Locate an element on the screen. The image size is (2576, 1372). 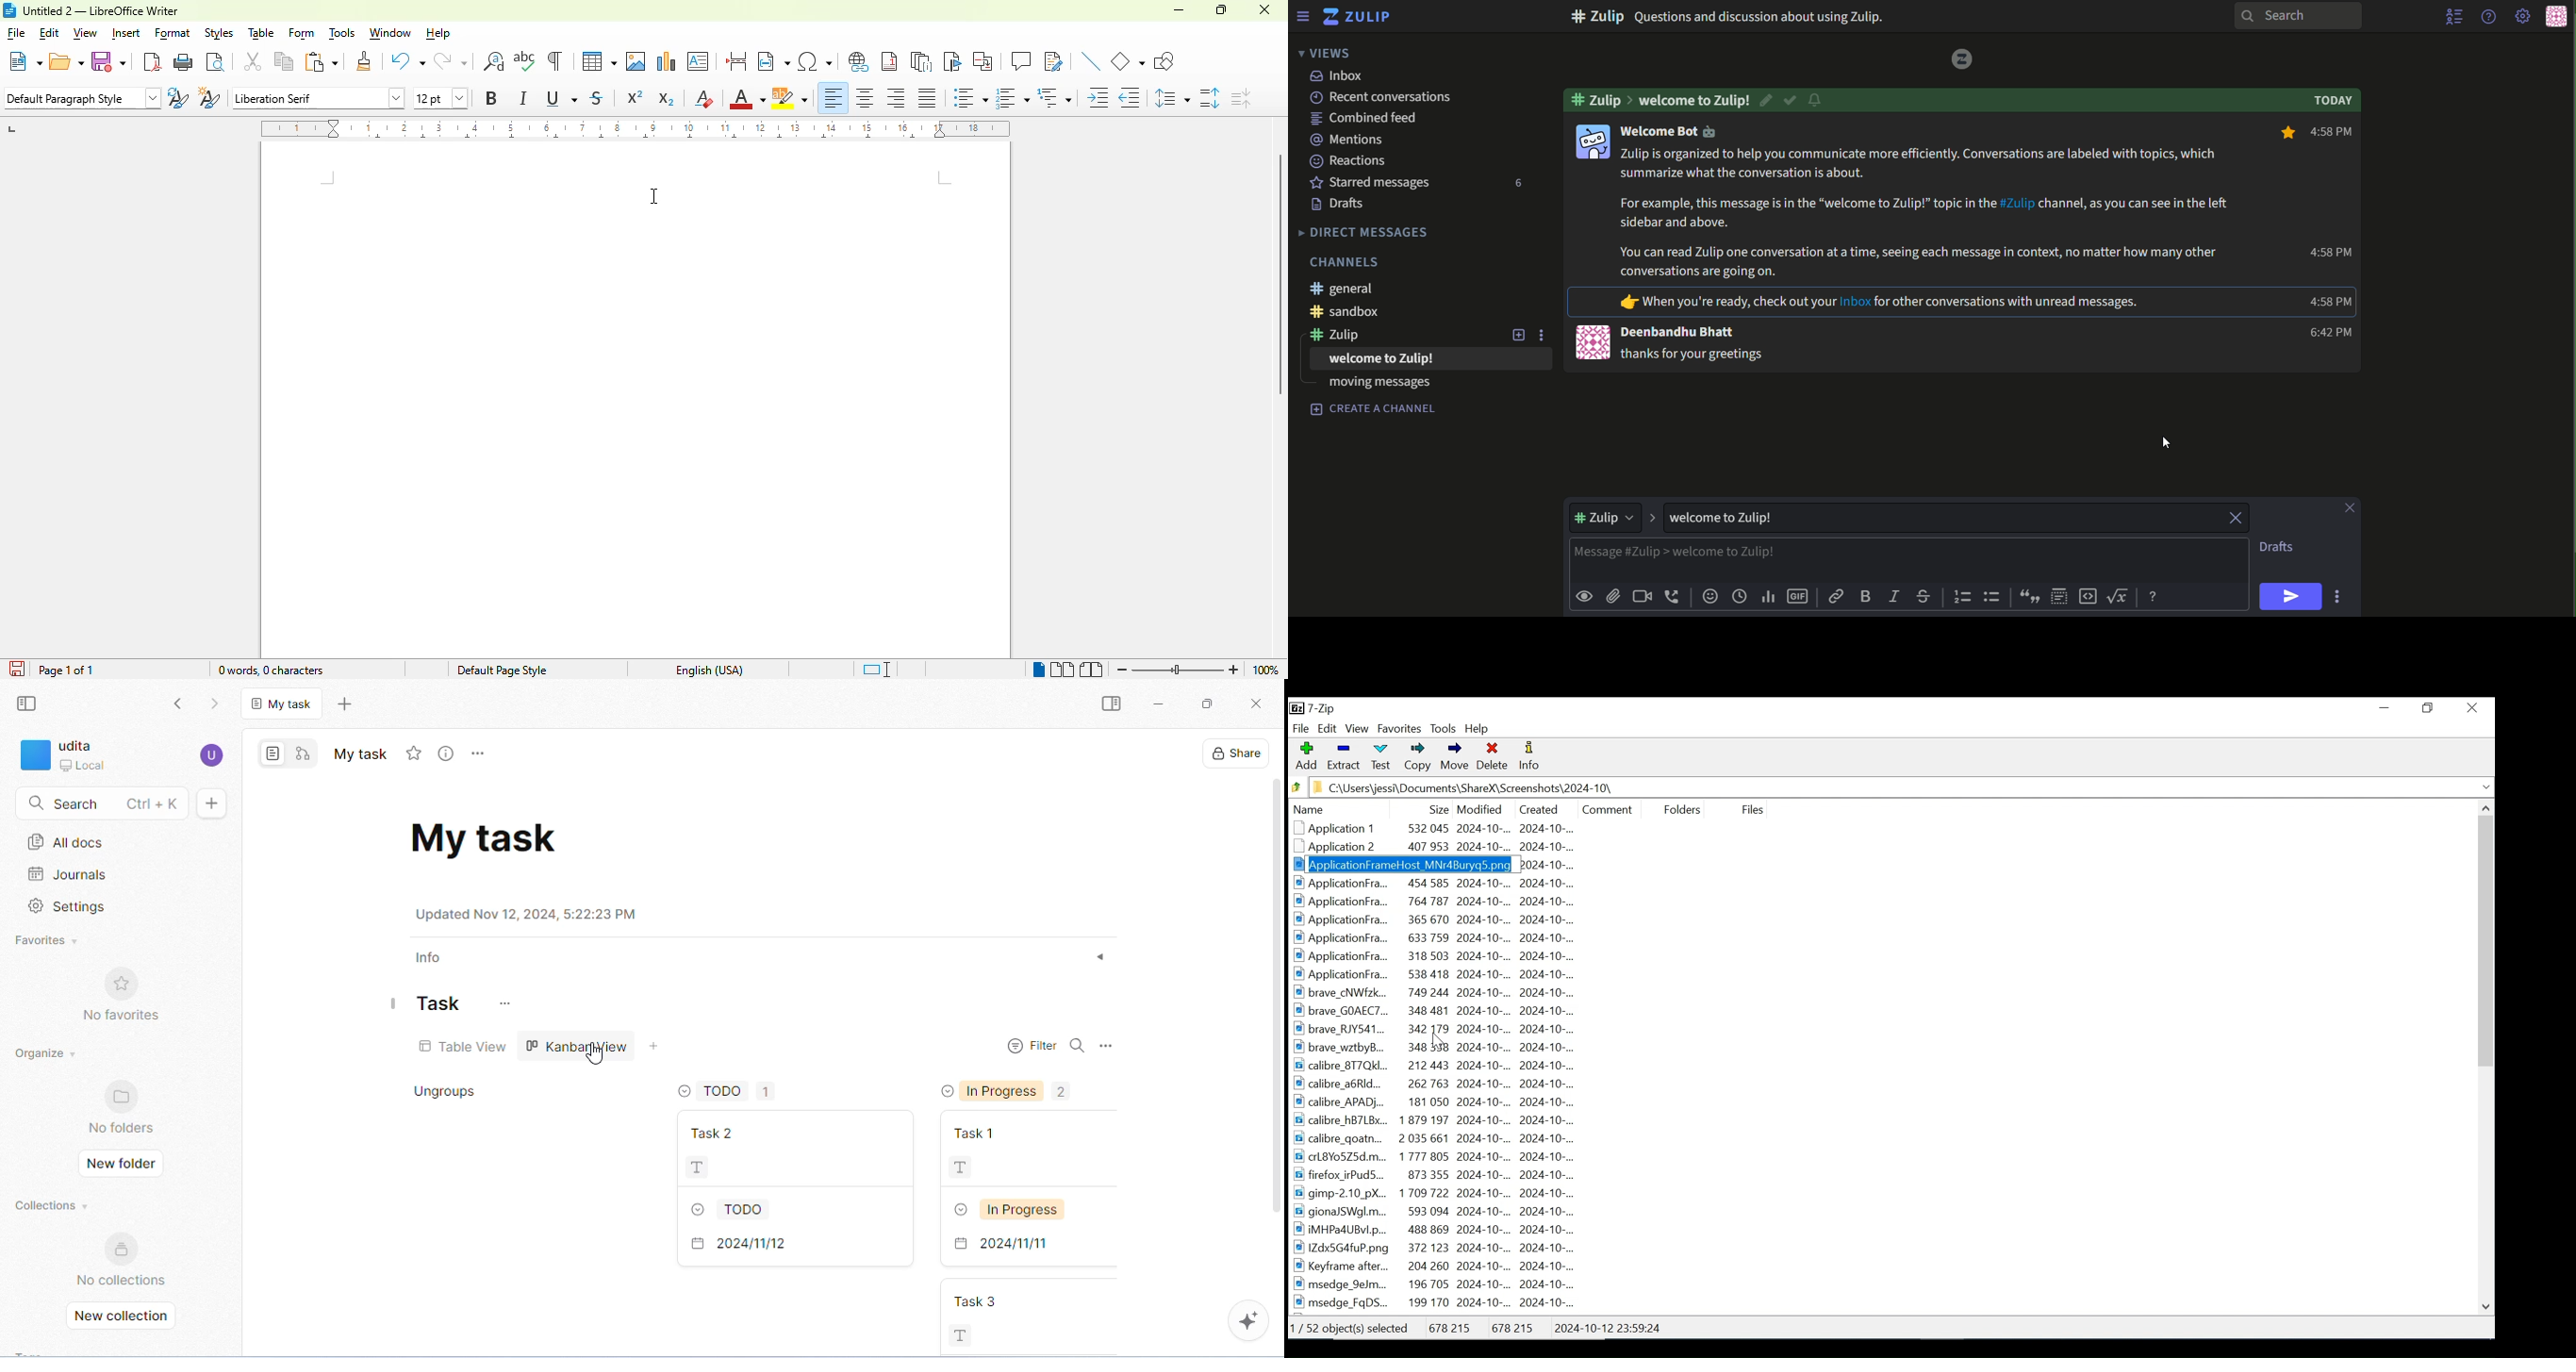
File is located at coordinates (1751, 809).